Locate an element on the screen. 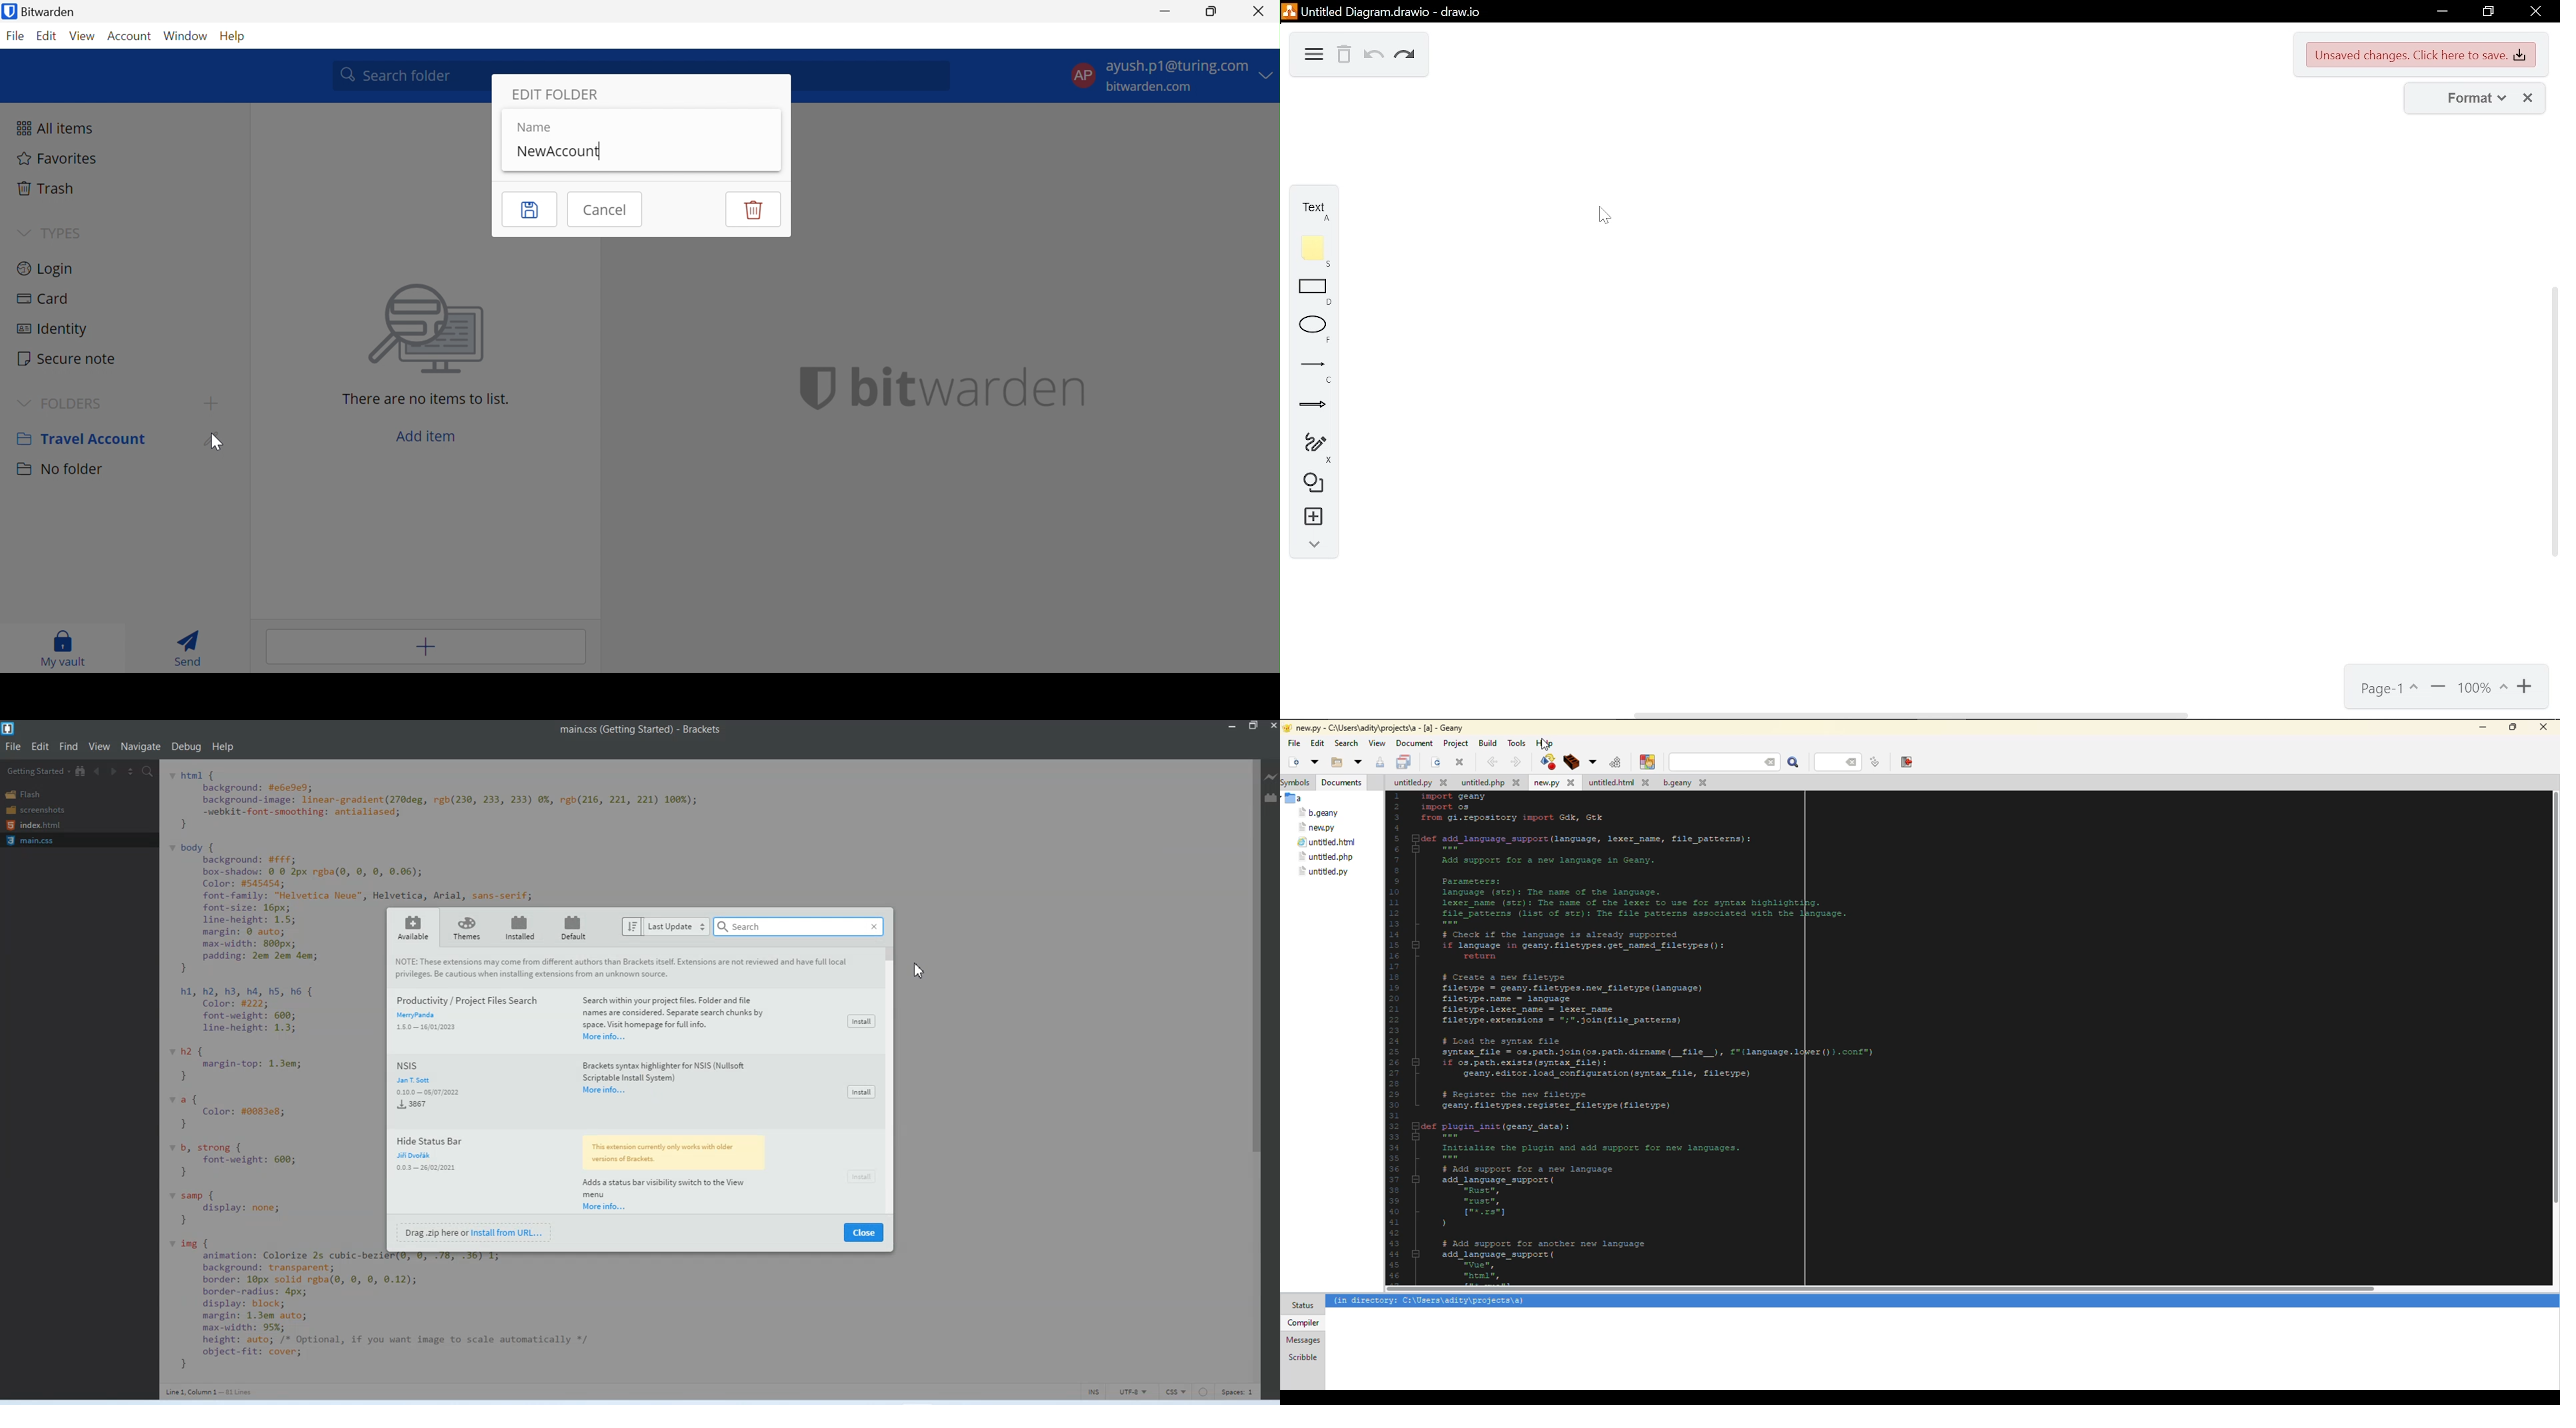 This screenshot has width=2576, height=1428. Cursor is located at coordinates (916, 971).